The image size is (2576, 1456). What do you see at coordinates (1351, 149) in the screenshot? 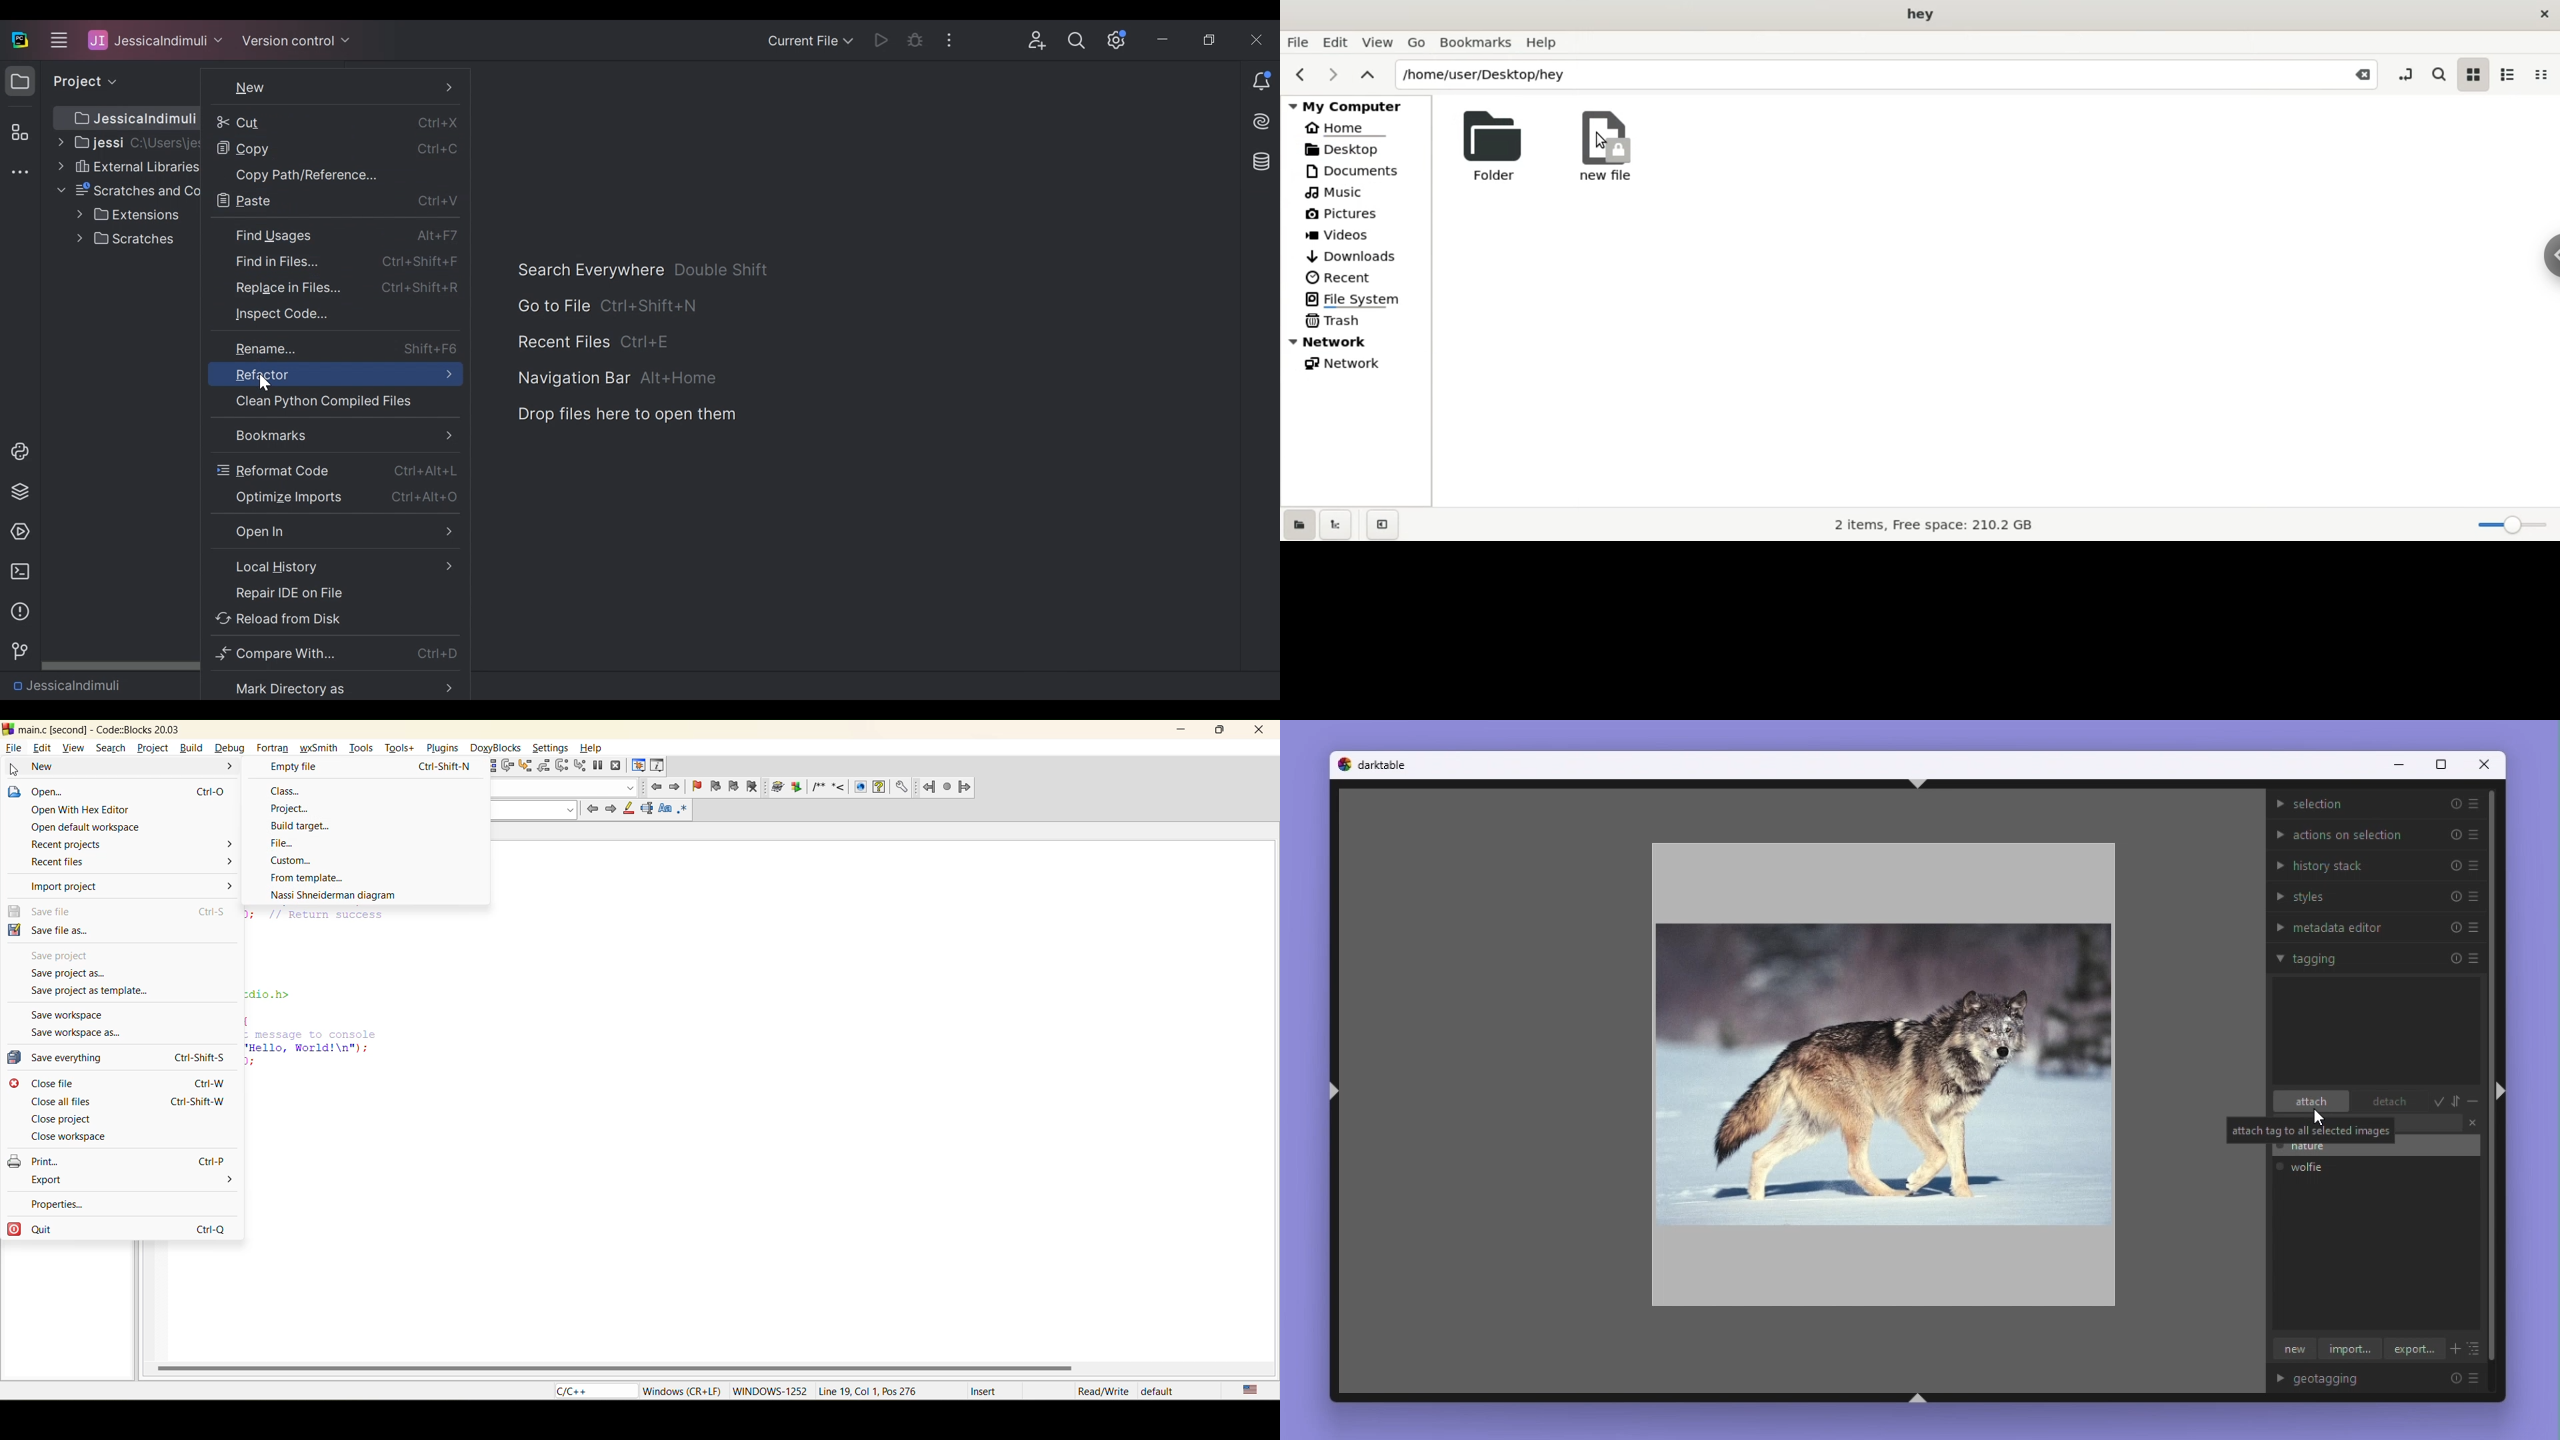
I see `Desktop` at bounding box center [1351, 149].